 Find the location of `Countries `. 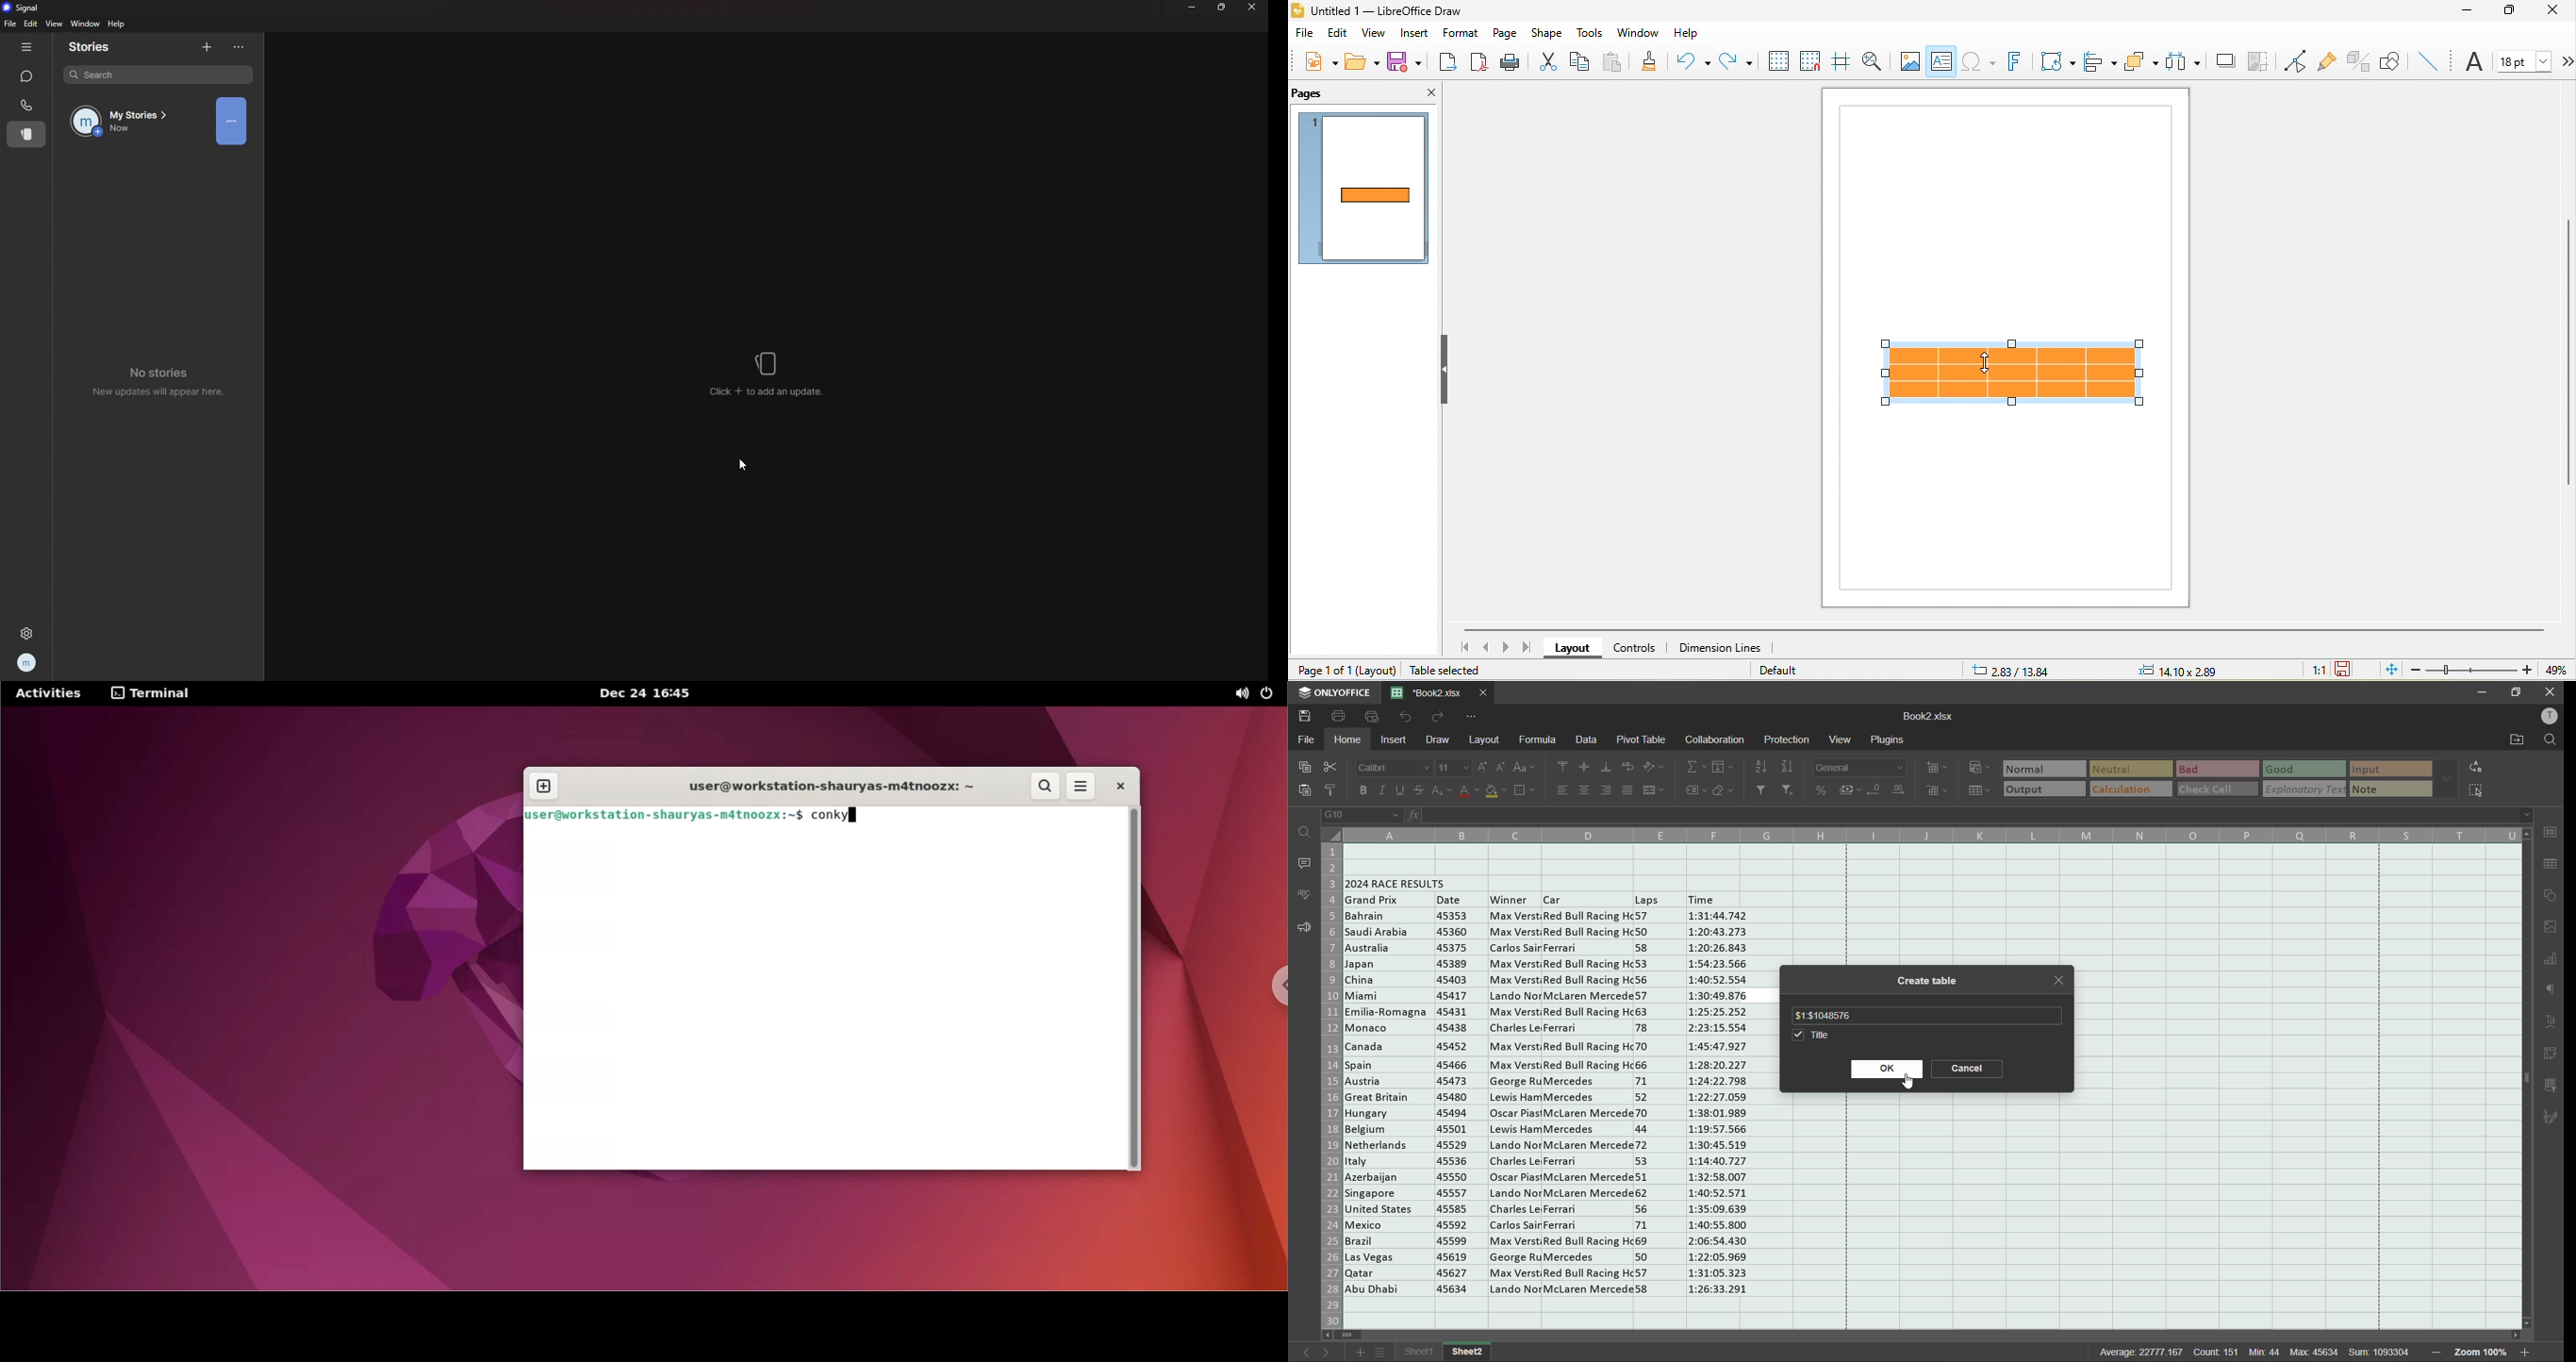

Countries  is located at coordinates (1388, 1103).